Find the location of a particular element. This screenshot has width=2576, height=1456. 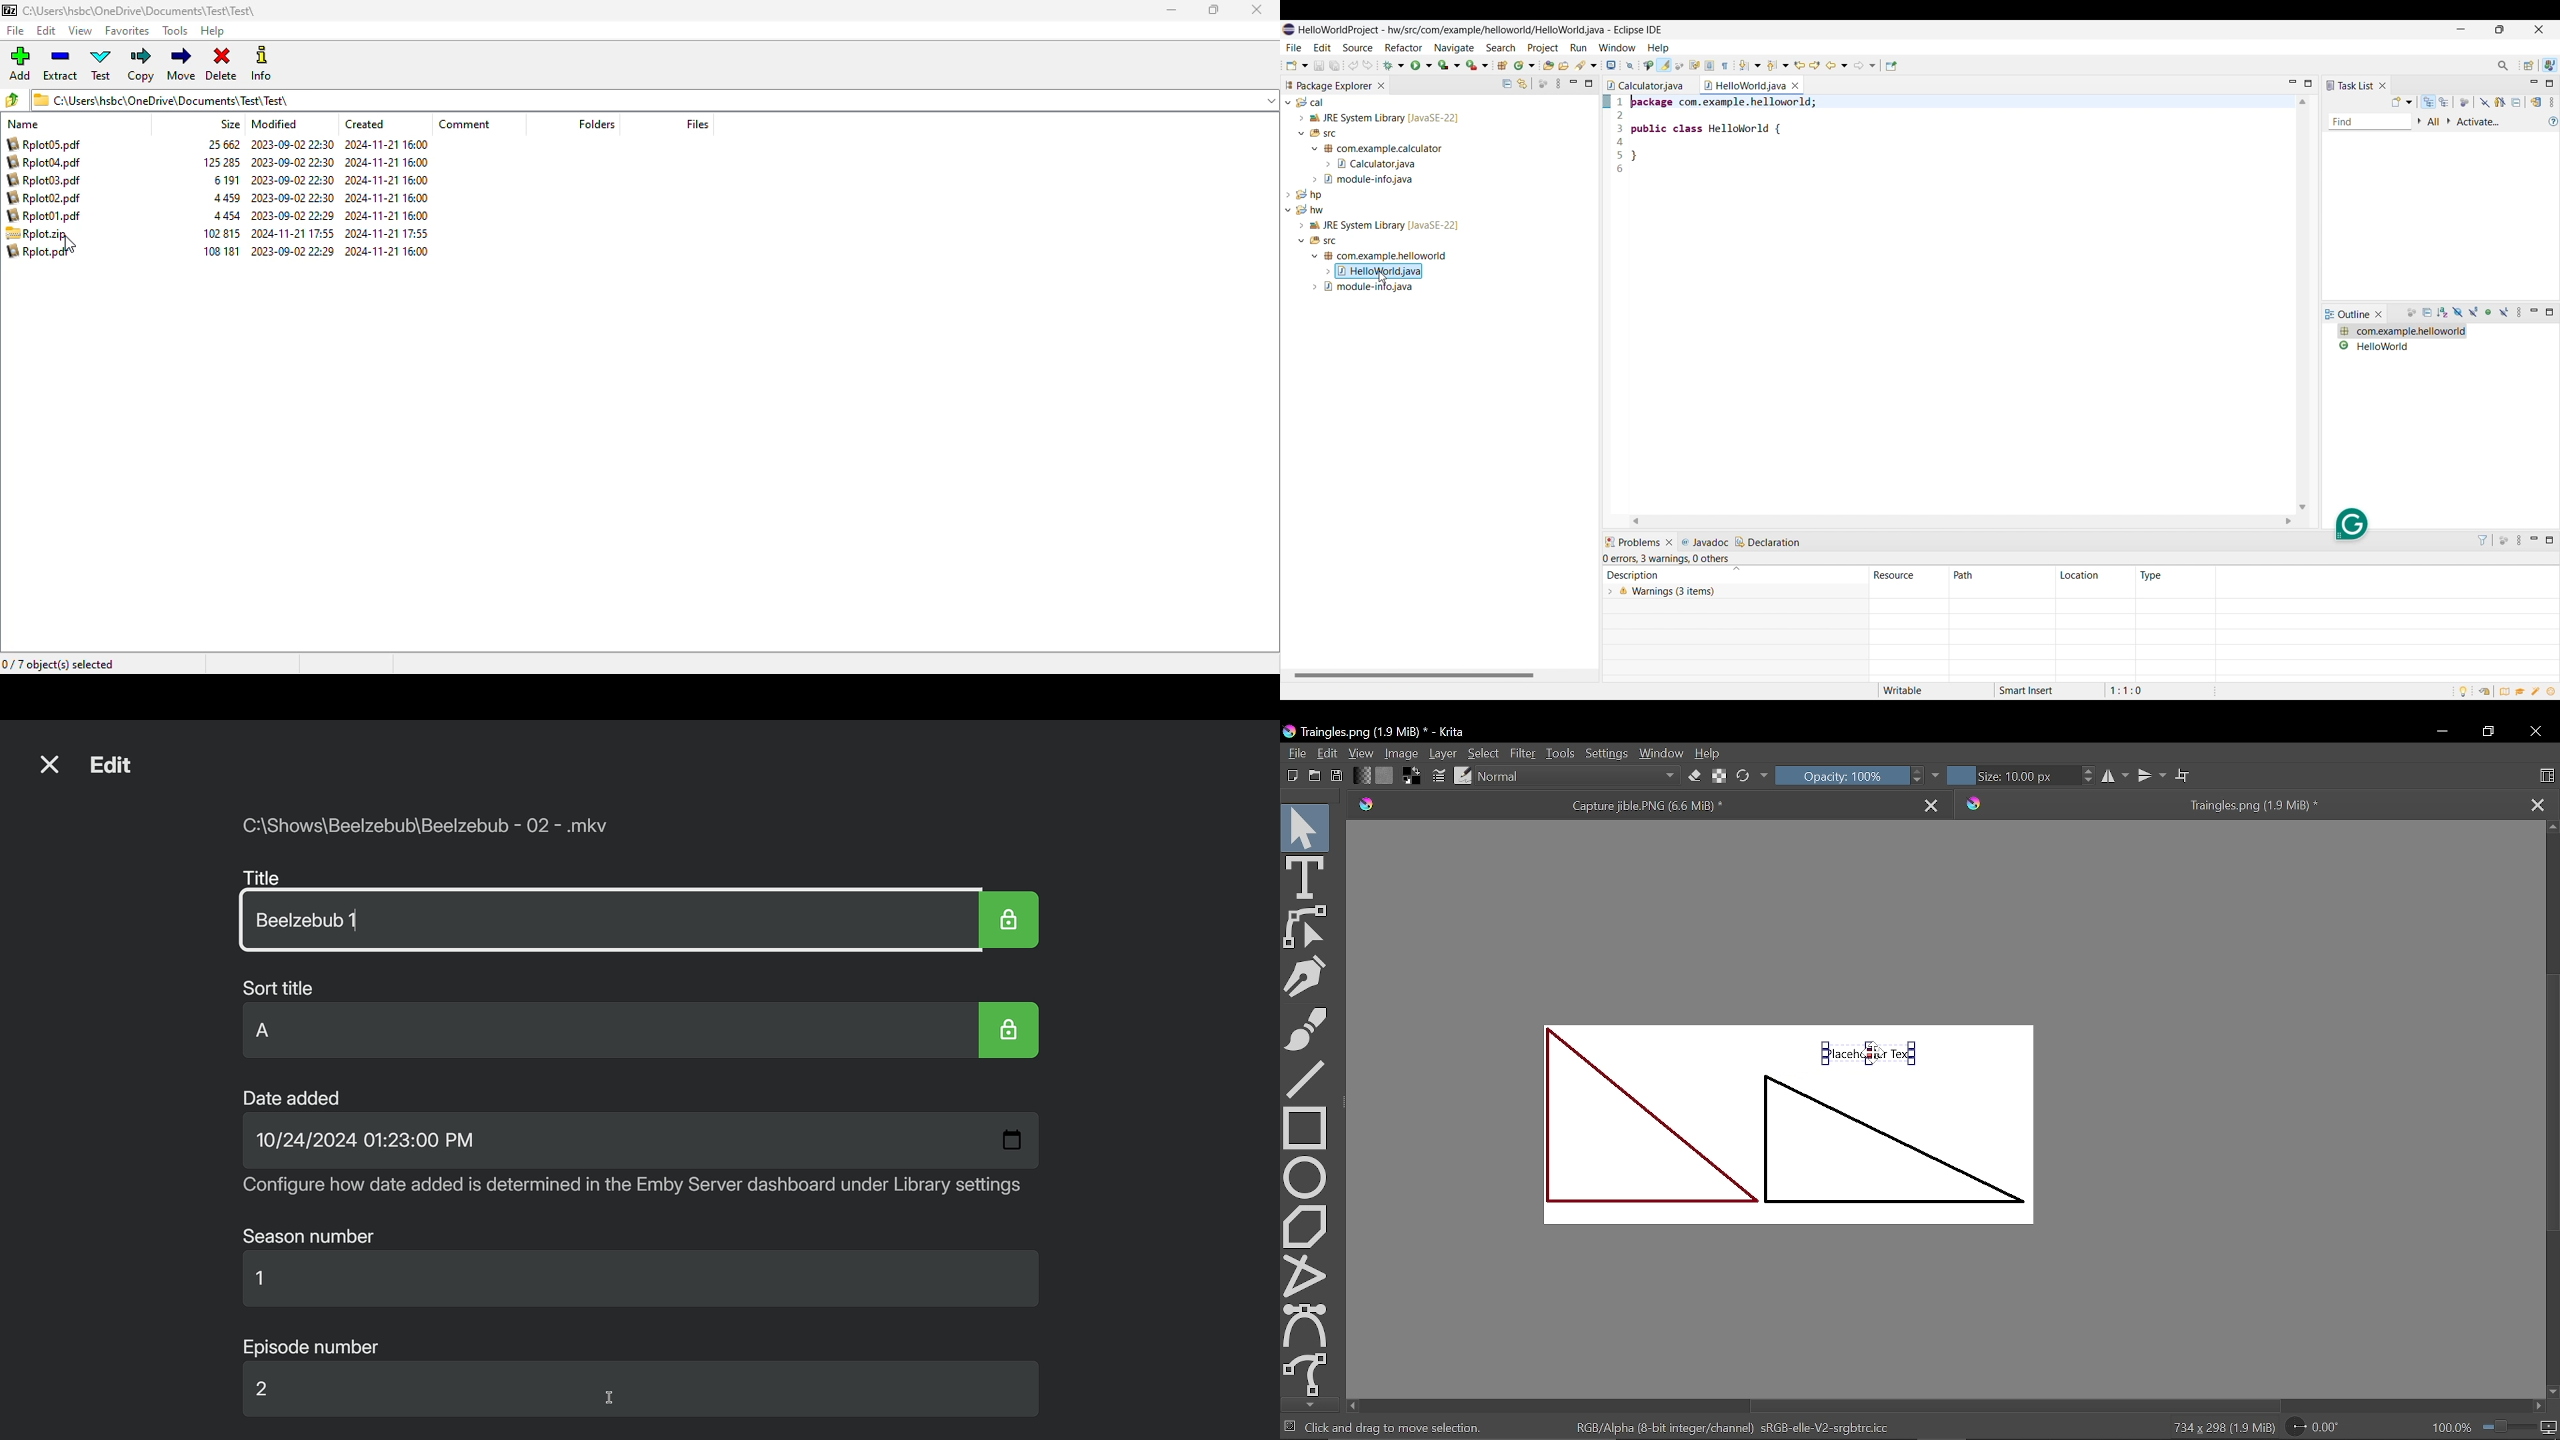

Focus on active task is located at coordinates (1543, 83).